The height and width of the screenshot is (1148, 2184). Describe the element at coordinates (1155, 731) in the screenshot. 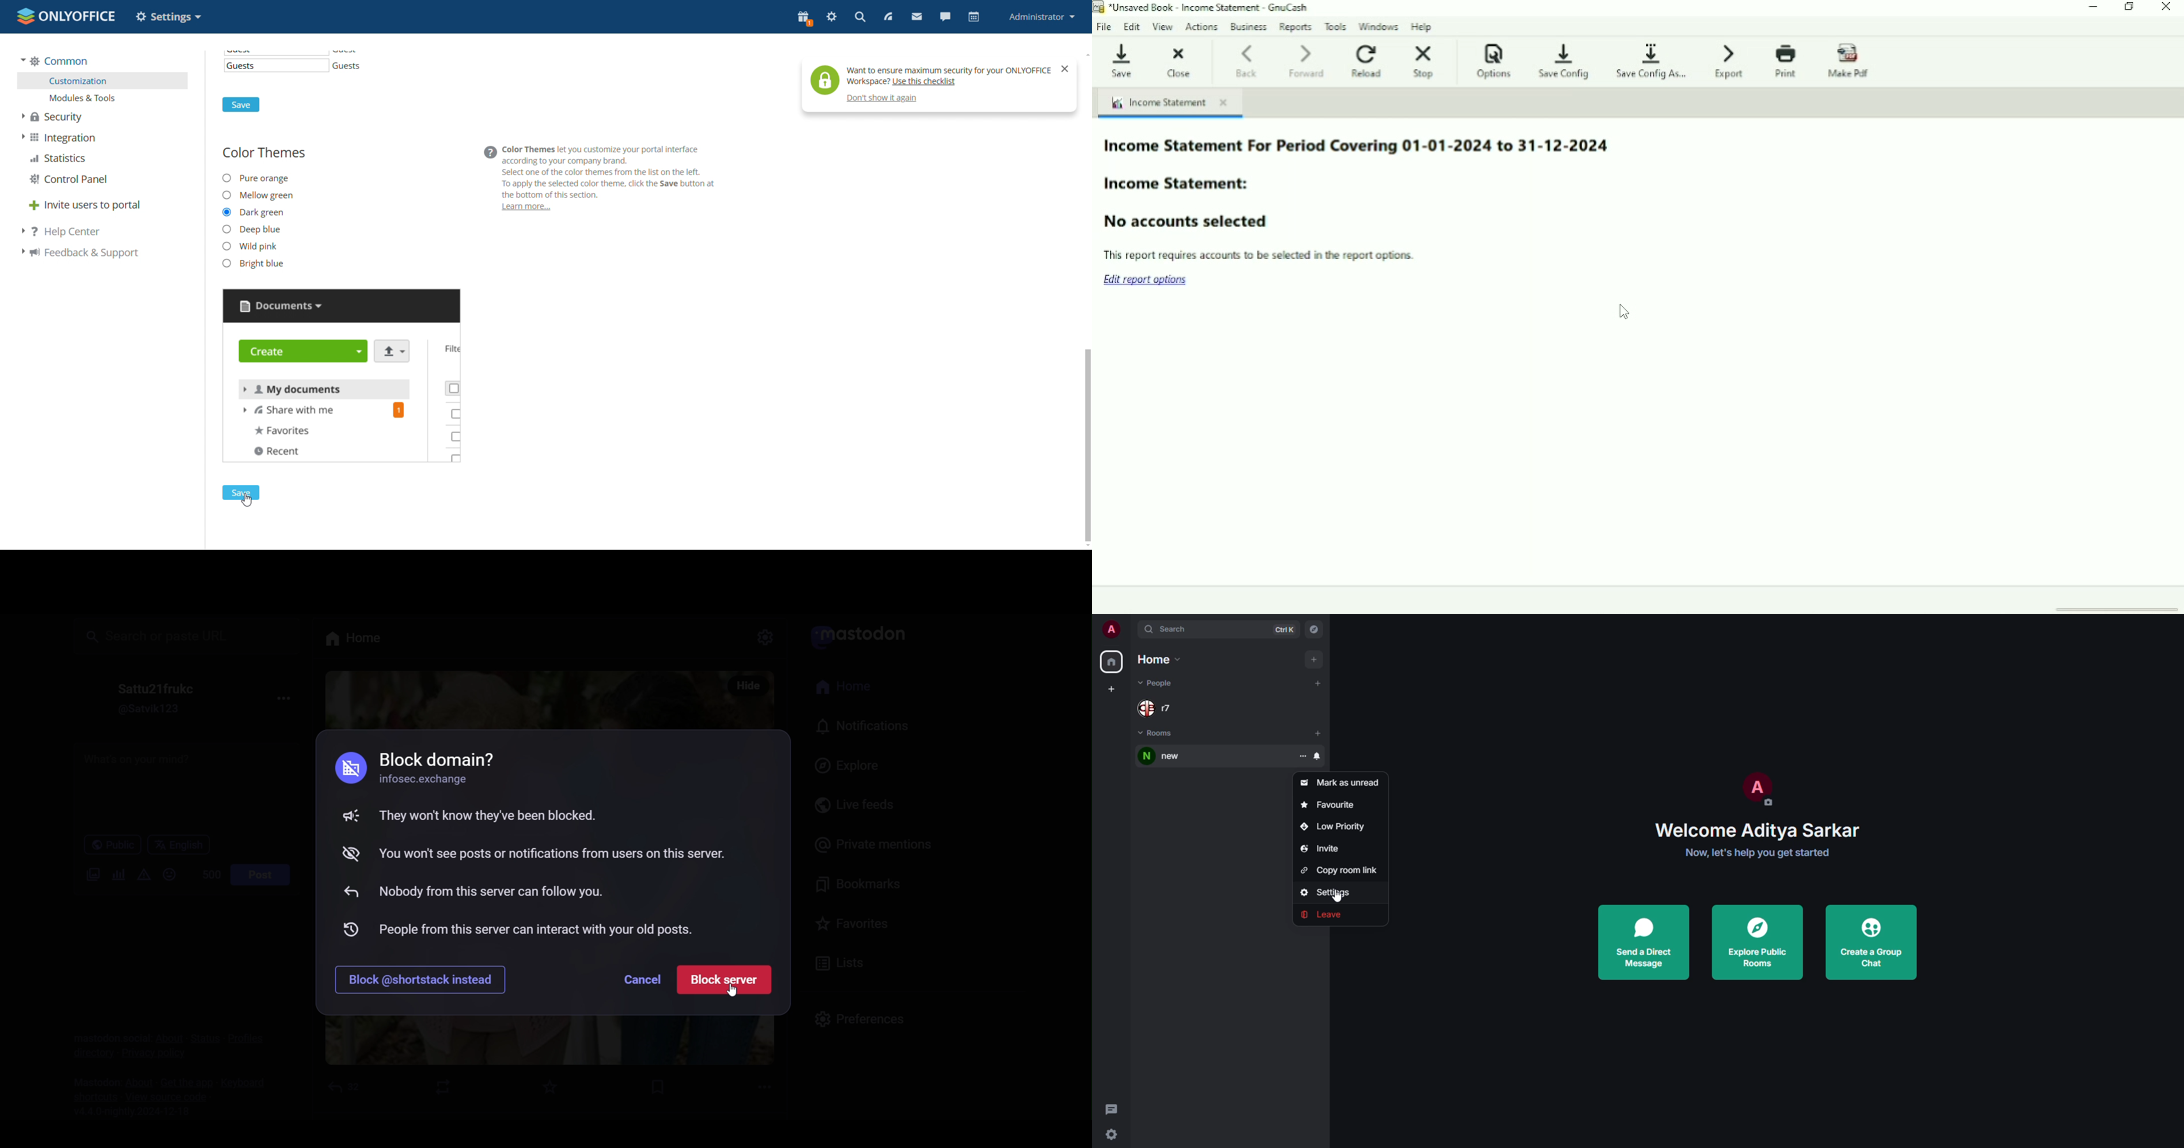

I see `rooms` at that location.